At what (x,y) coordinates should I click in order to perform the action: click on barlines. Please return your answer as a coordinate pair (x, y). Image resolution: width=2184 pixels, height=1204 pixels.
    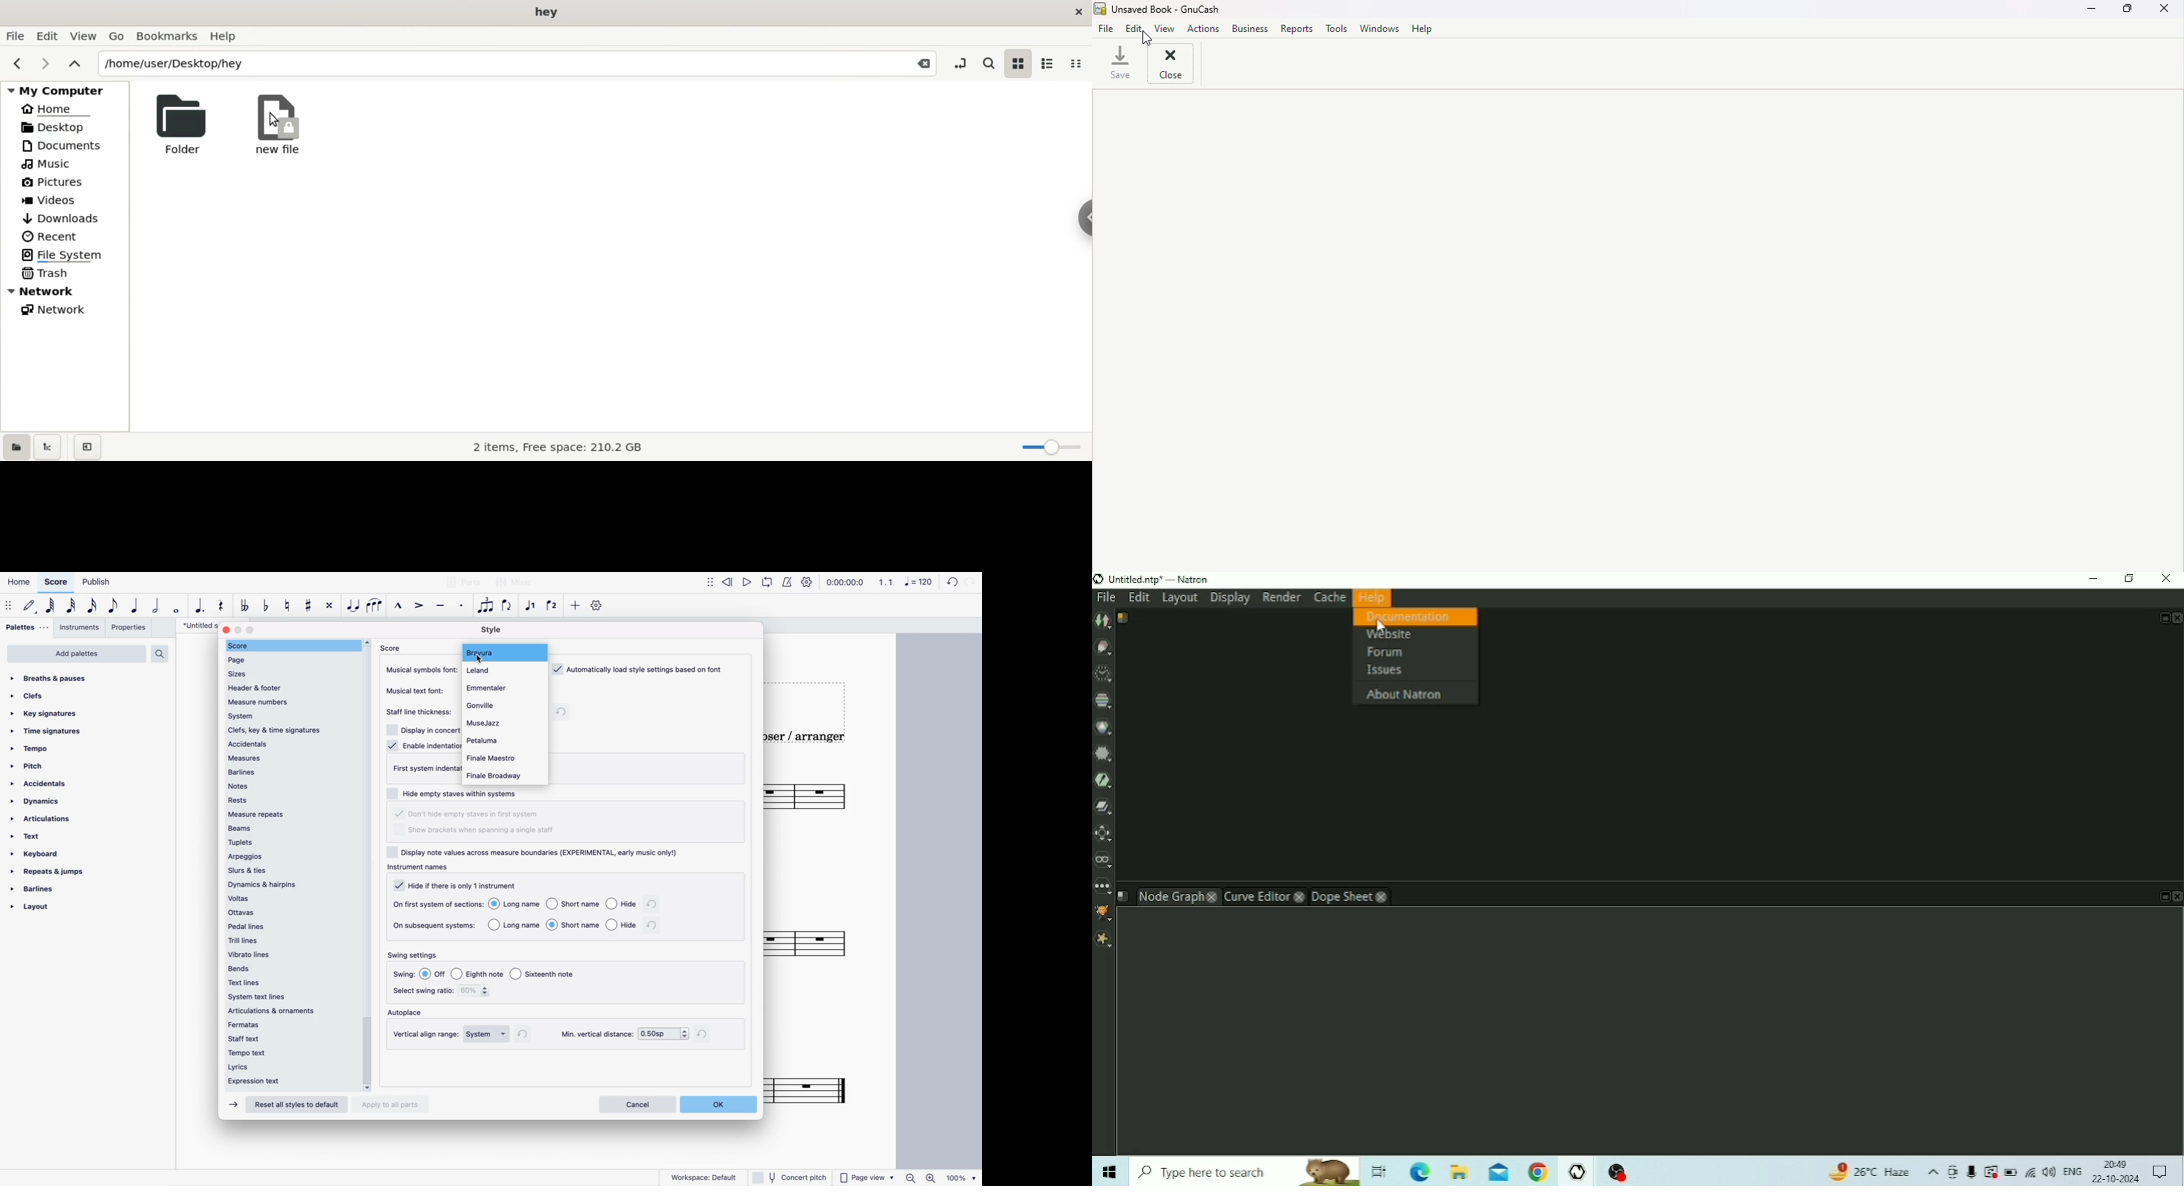
    Looking at the image, I should click on (37, 890).